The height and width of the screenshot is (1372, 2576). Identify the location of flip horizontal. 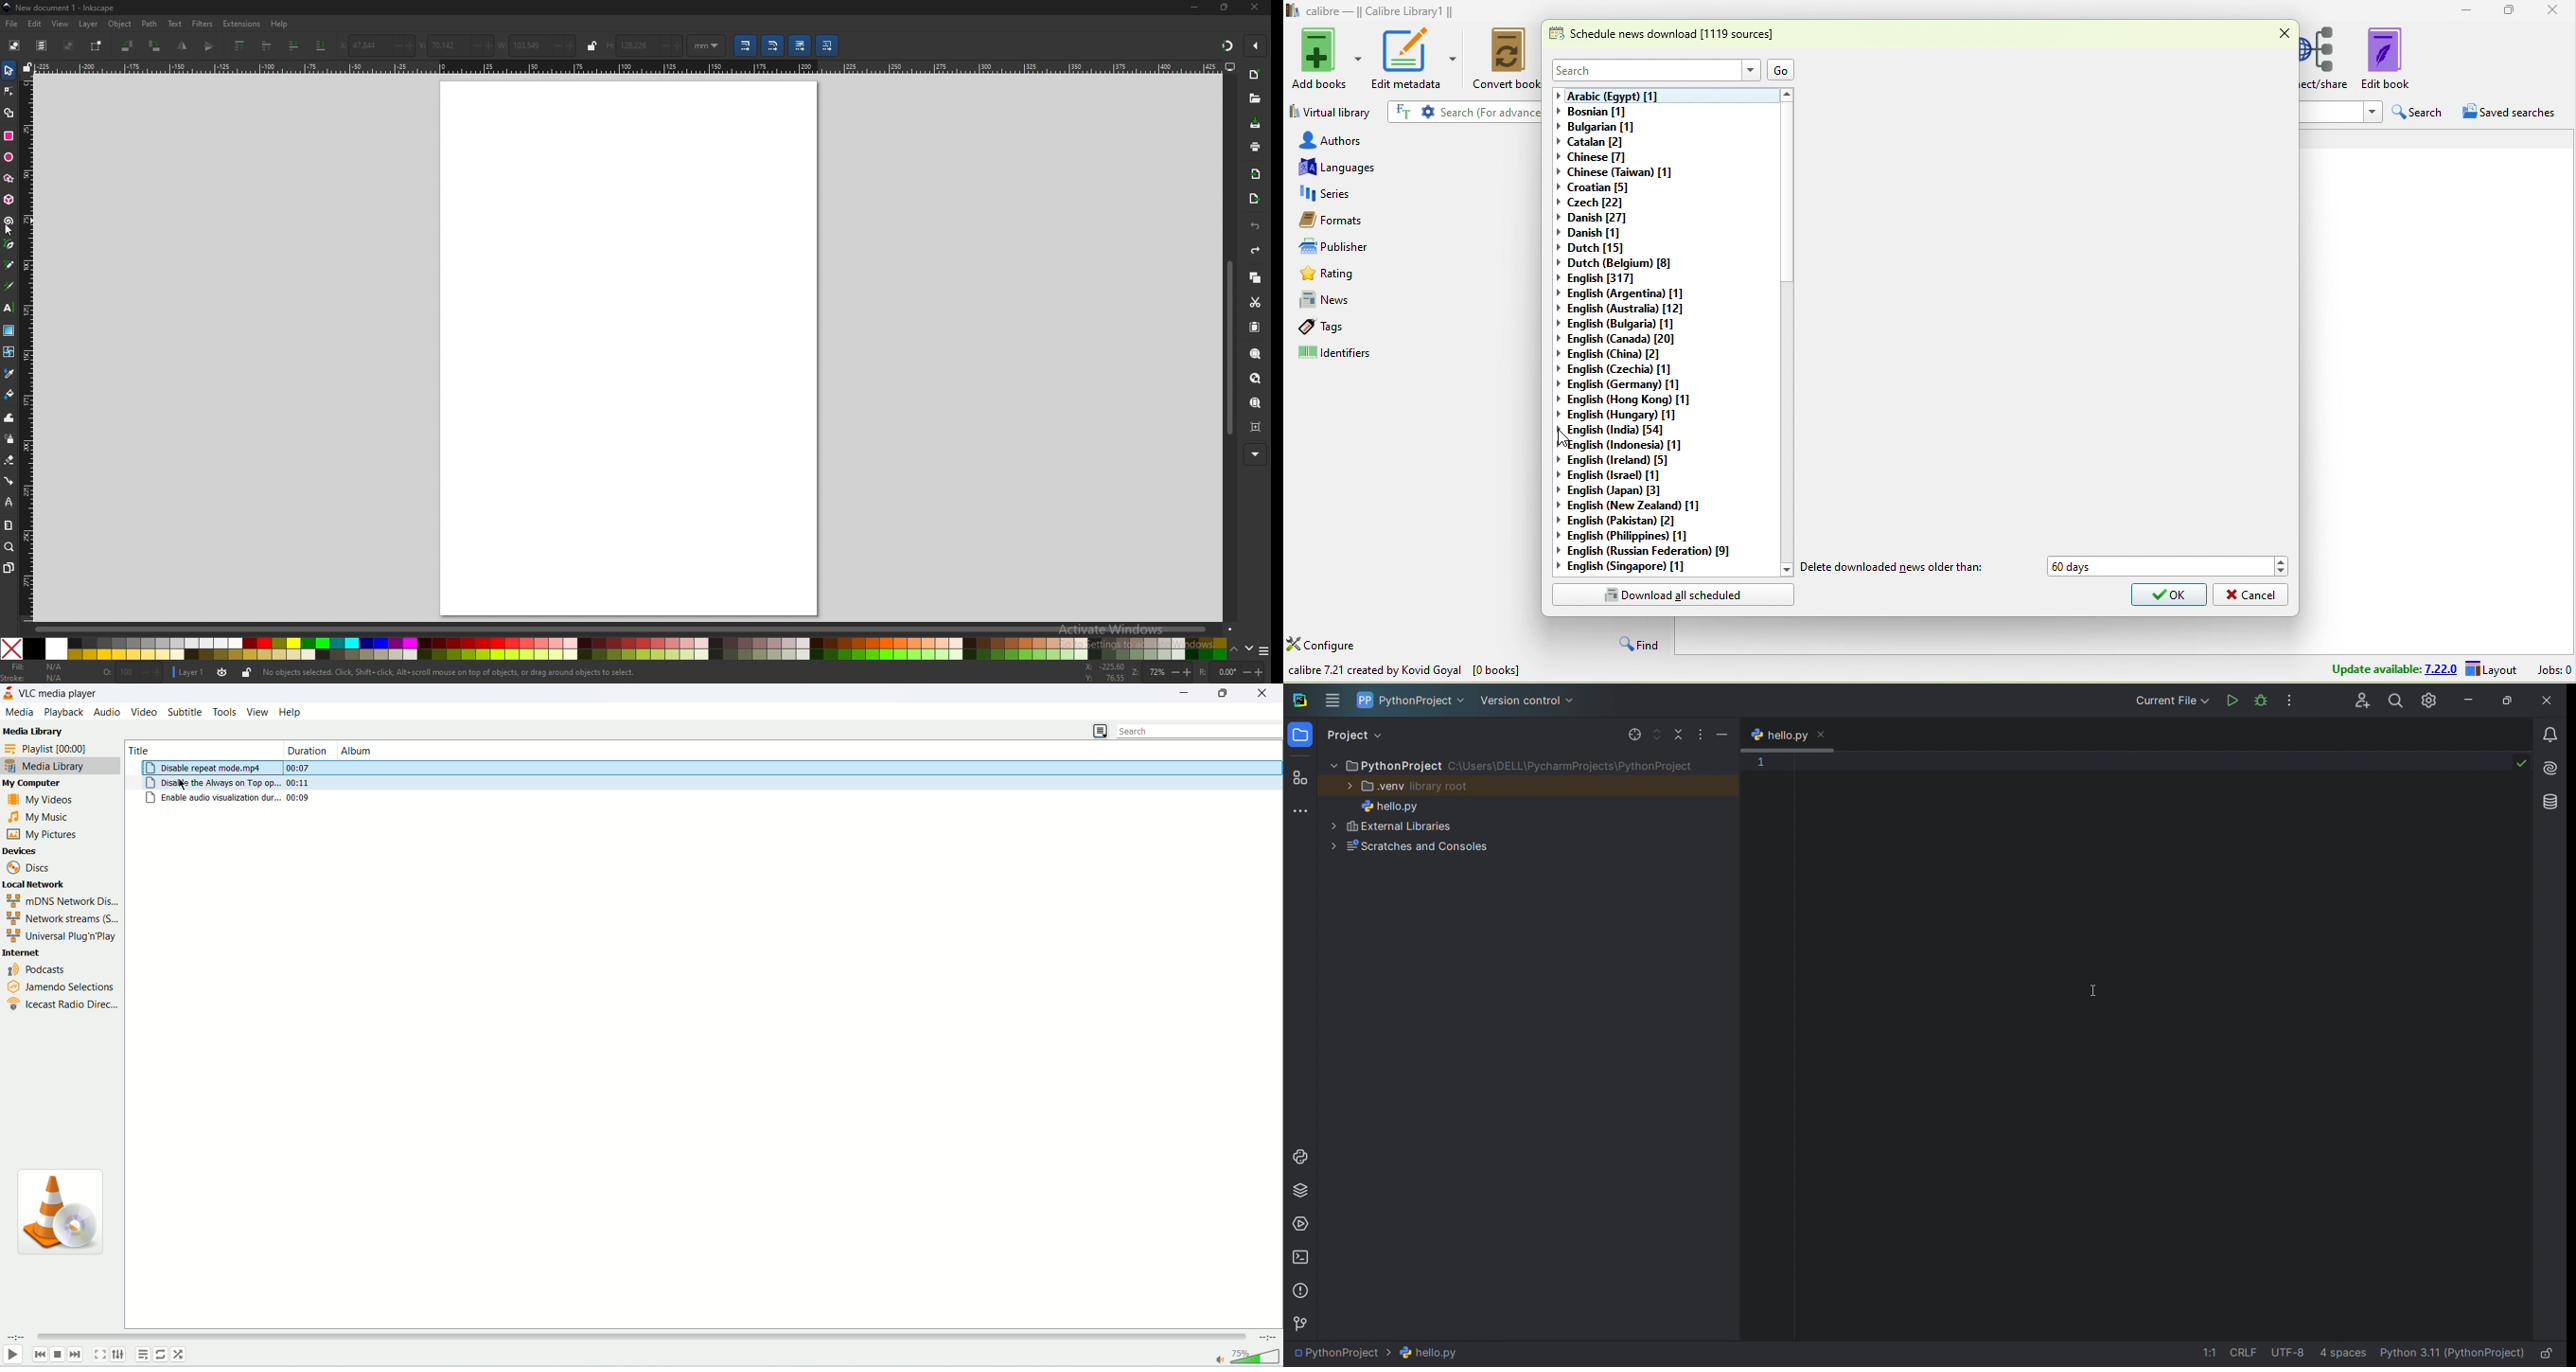
(183, 47).